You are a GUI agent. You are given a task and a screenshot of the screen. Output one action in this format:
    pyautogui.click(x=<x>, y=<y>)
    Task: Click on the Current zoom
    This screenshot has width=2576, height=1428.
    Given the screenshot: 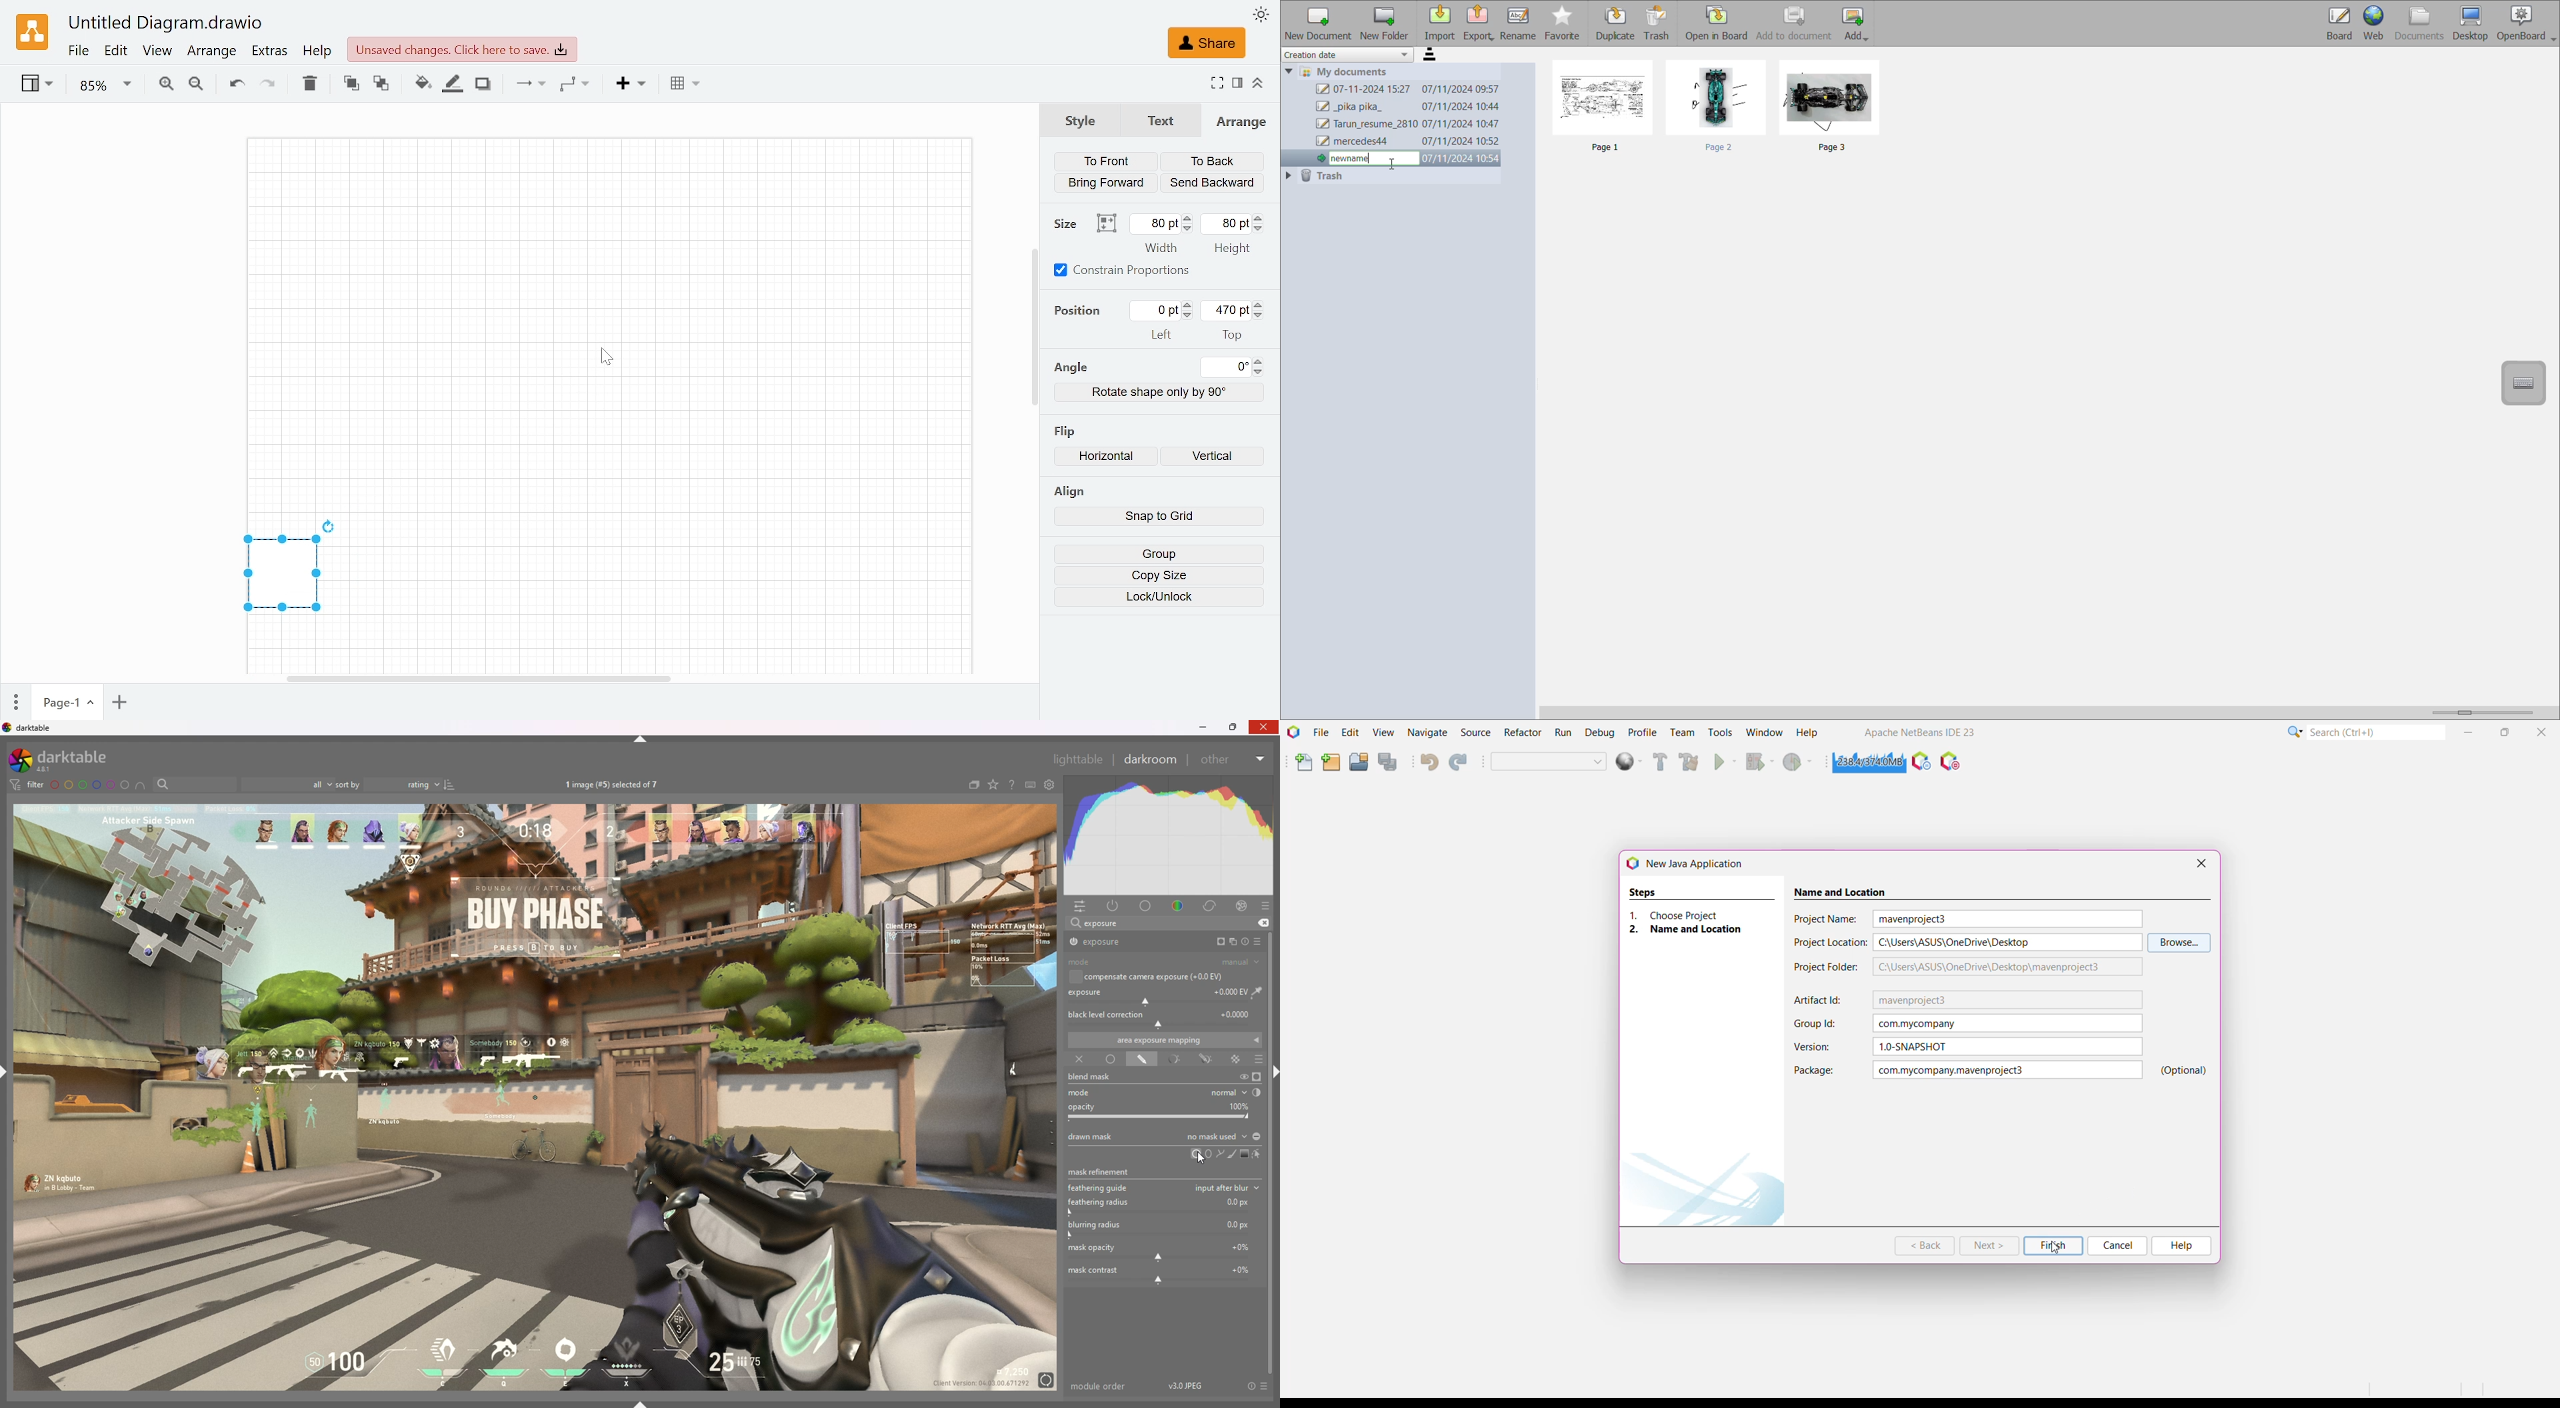 What is the action you would take?
    pyautogui.click(x=106, y=85)
    